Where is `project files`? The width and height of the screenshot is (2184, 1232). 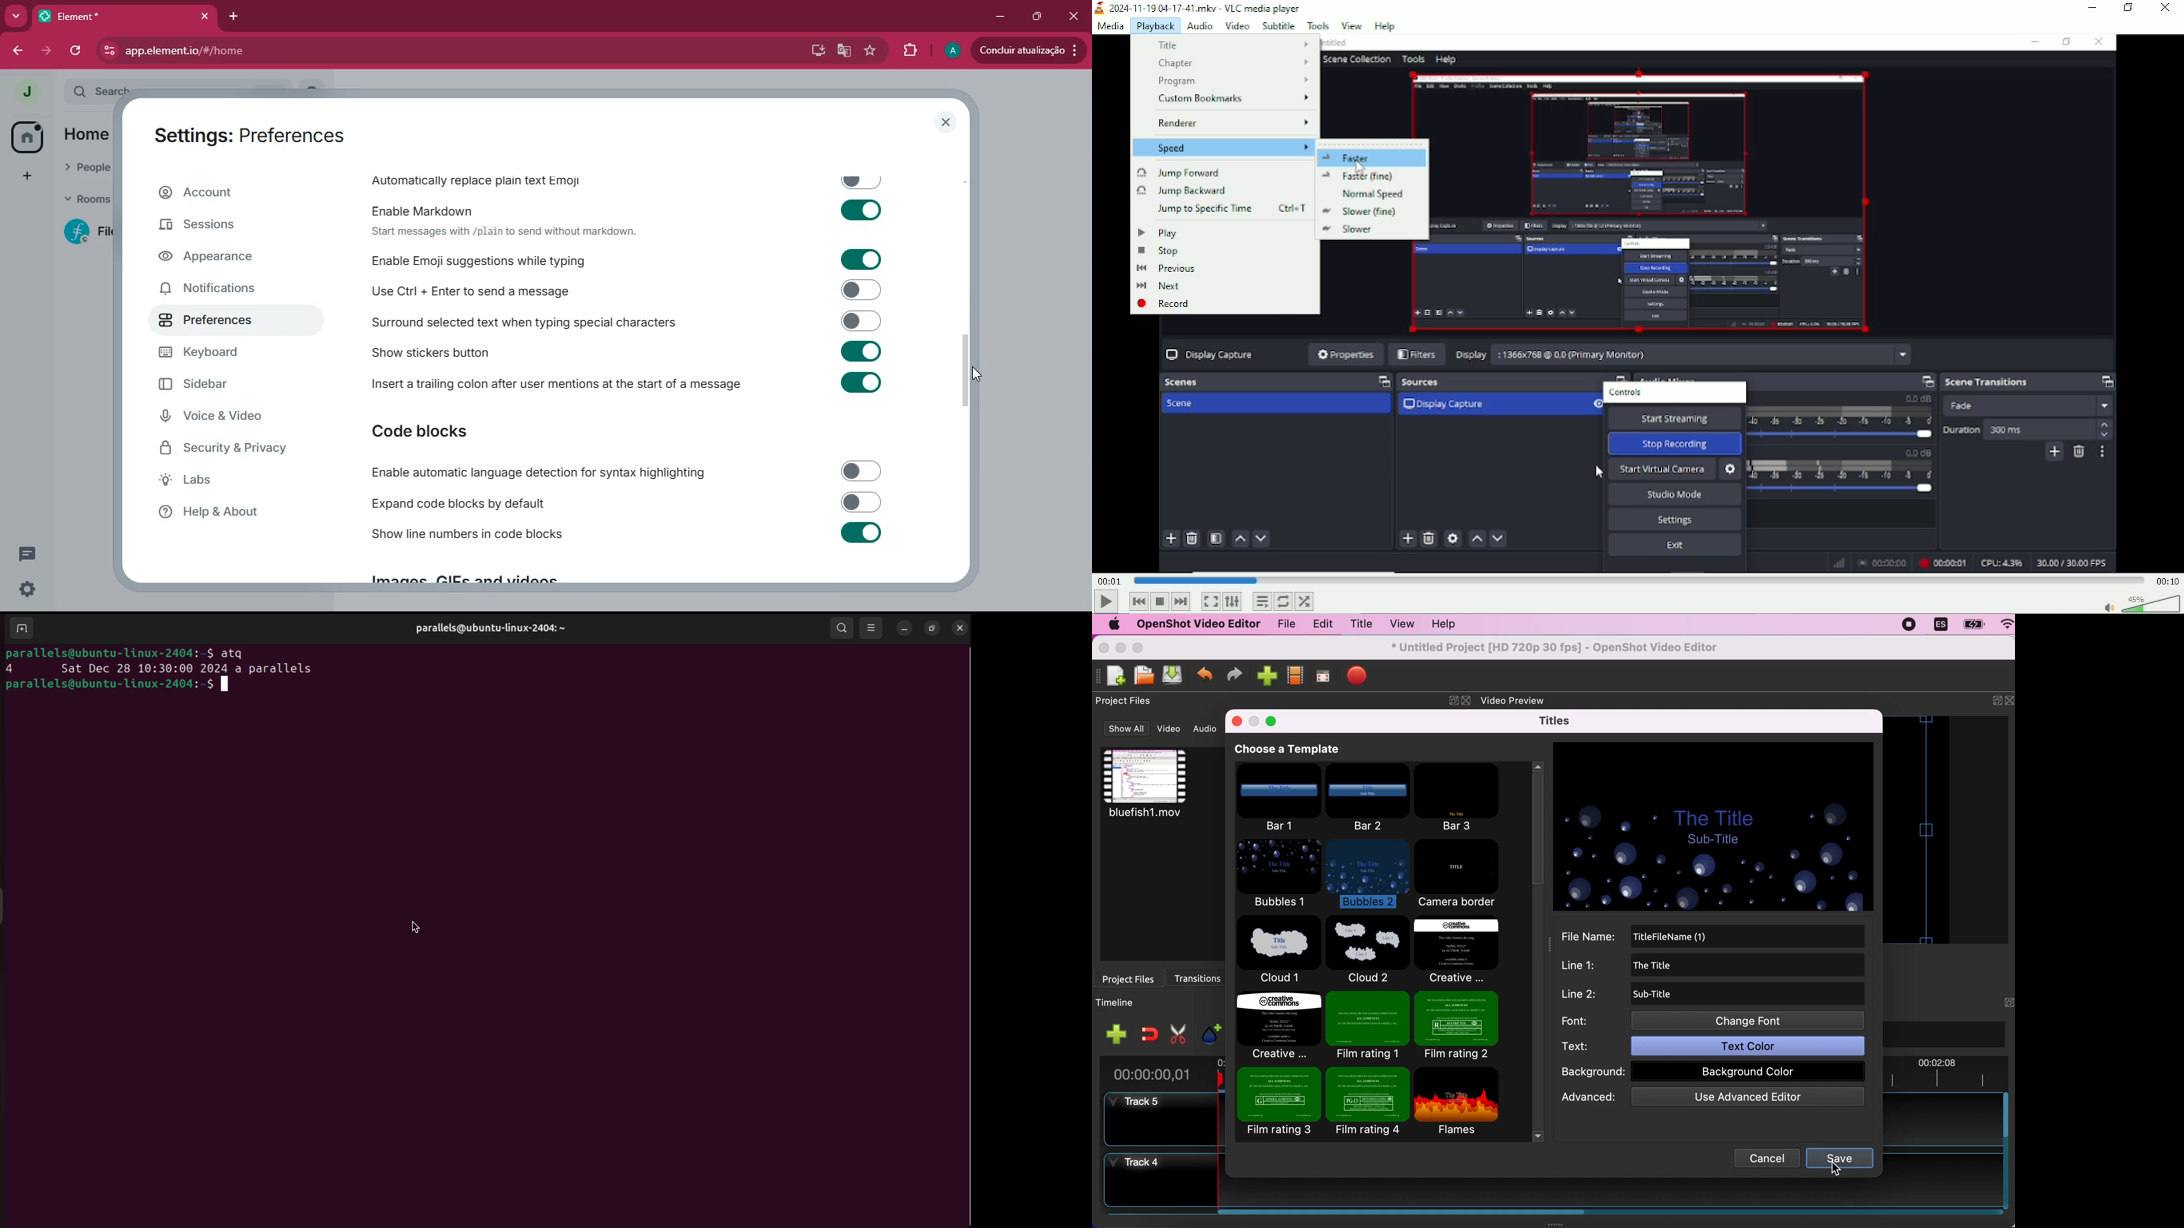
project files is located at coordinates (1132, 978).